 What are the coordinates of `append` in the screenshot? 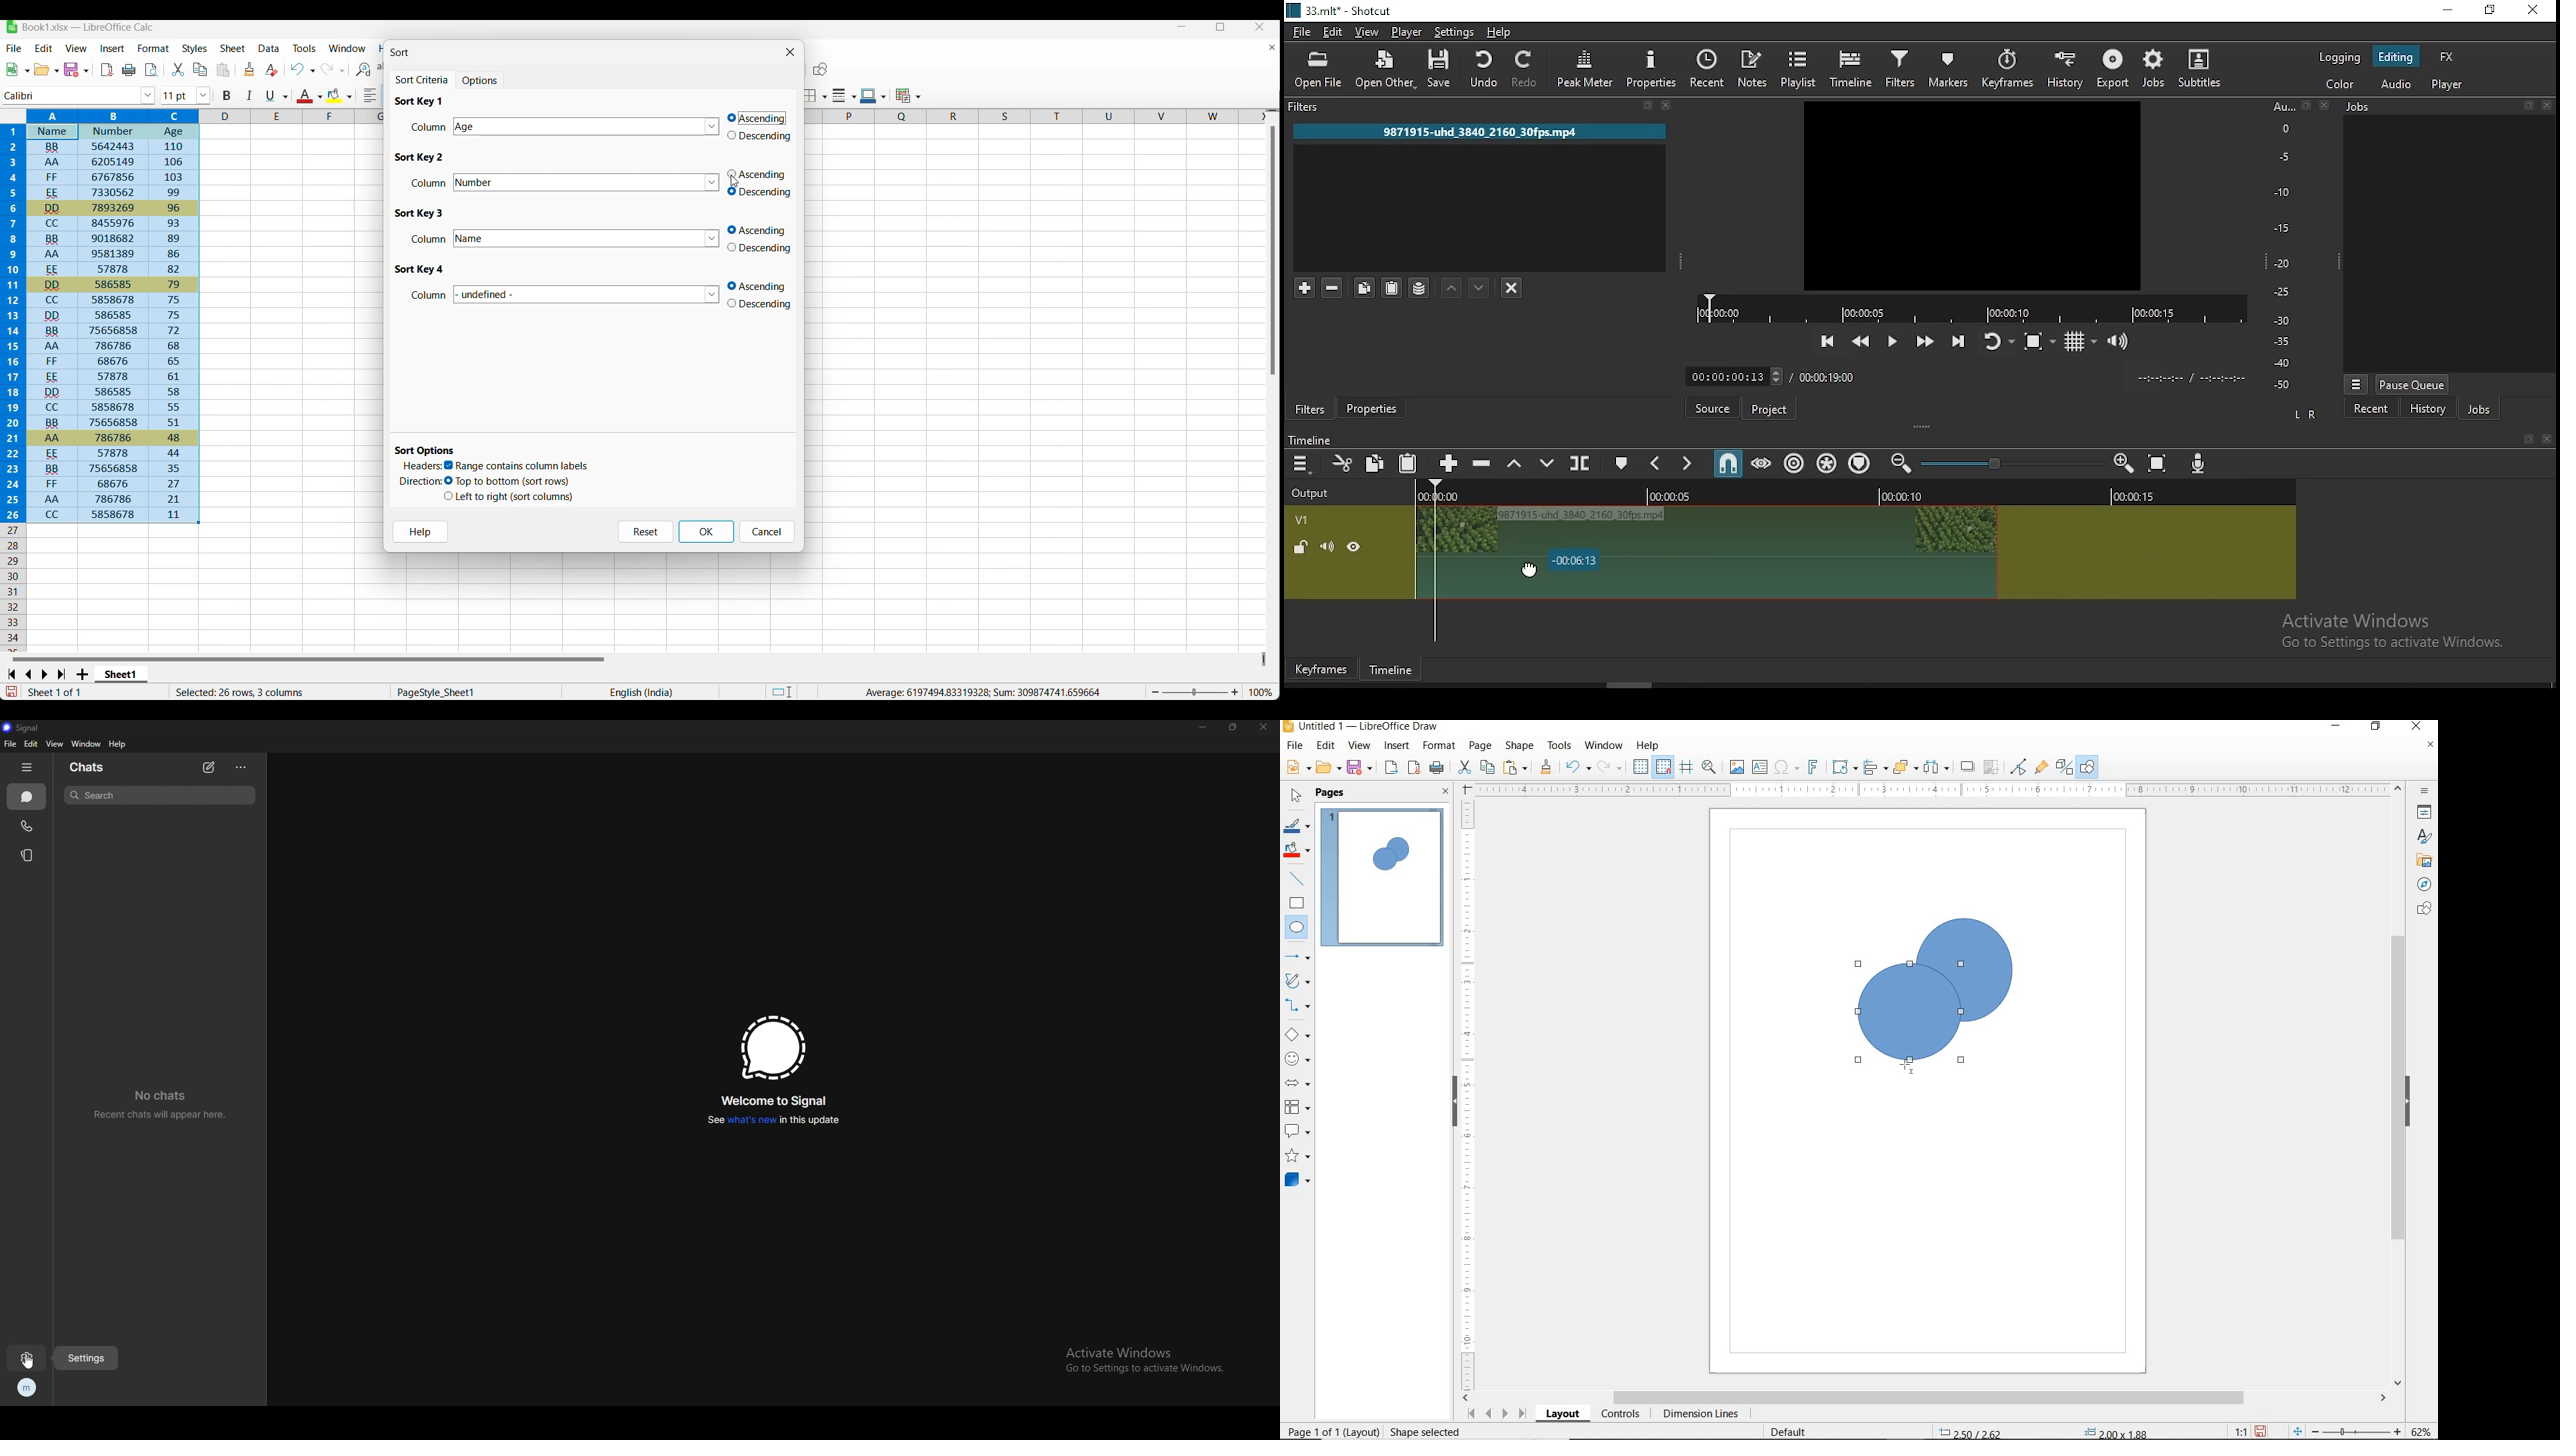 It's located at (1451, 463).